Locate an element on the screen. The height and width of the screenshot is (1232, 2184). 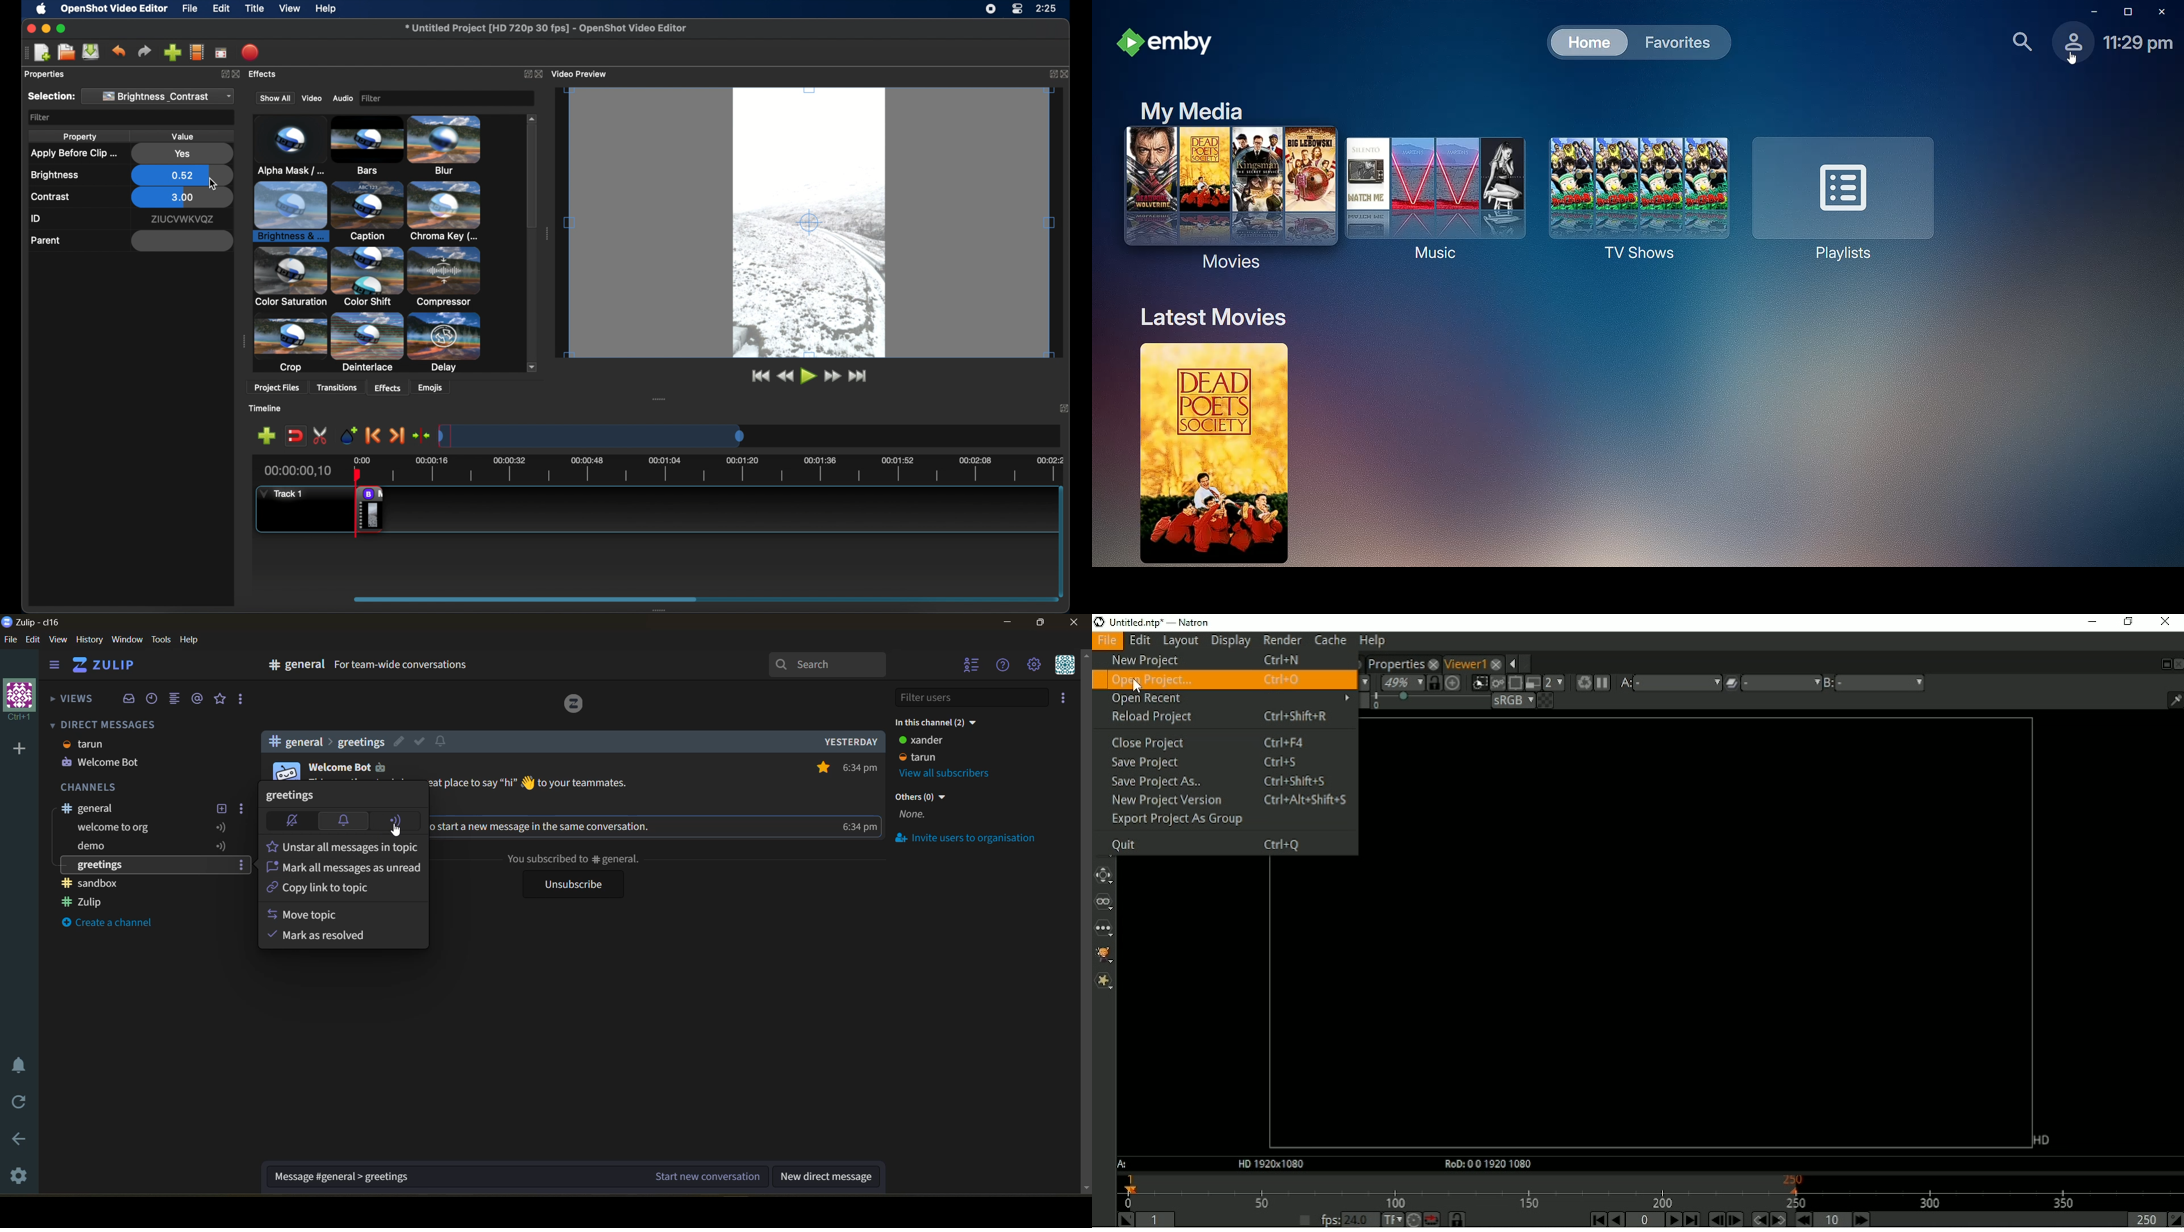
00:00:00,10 is located at coordinates (297, 471).